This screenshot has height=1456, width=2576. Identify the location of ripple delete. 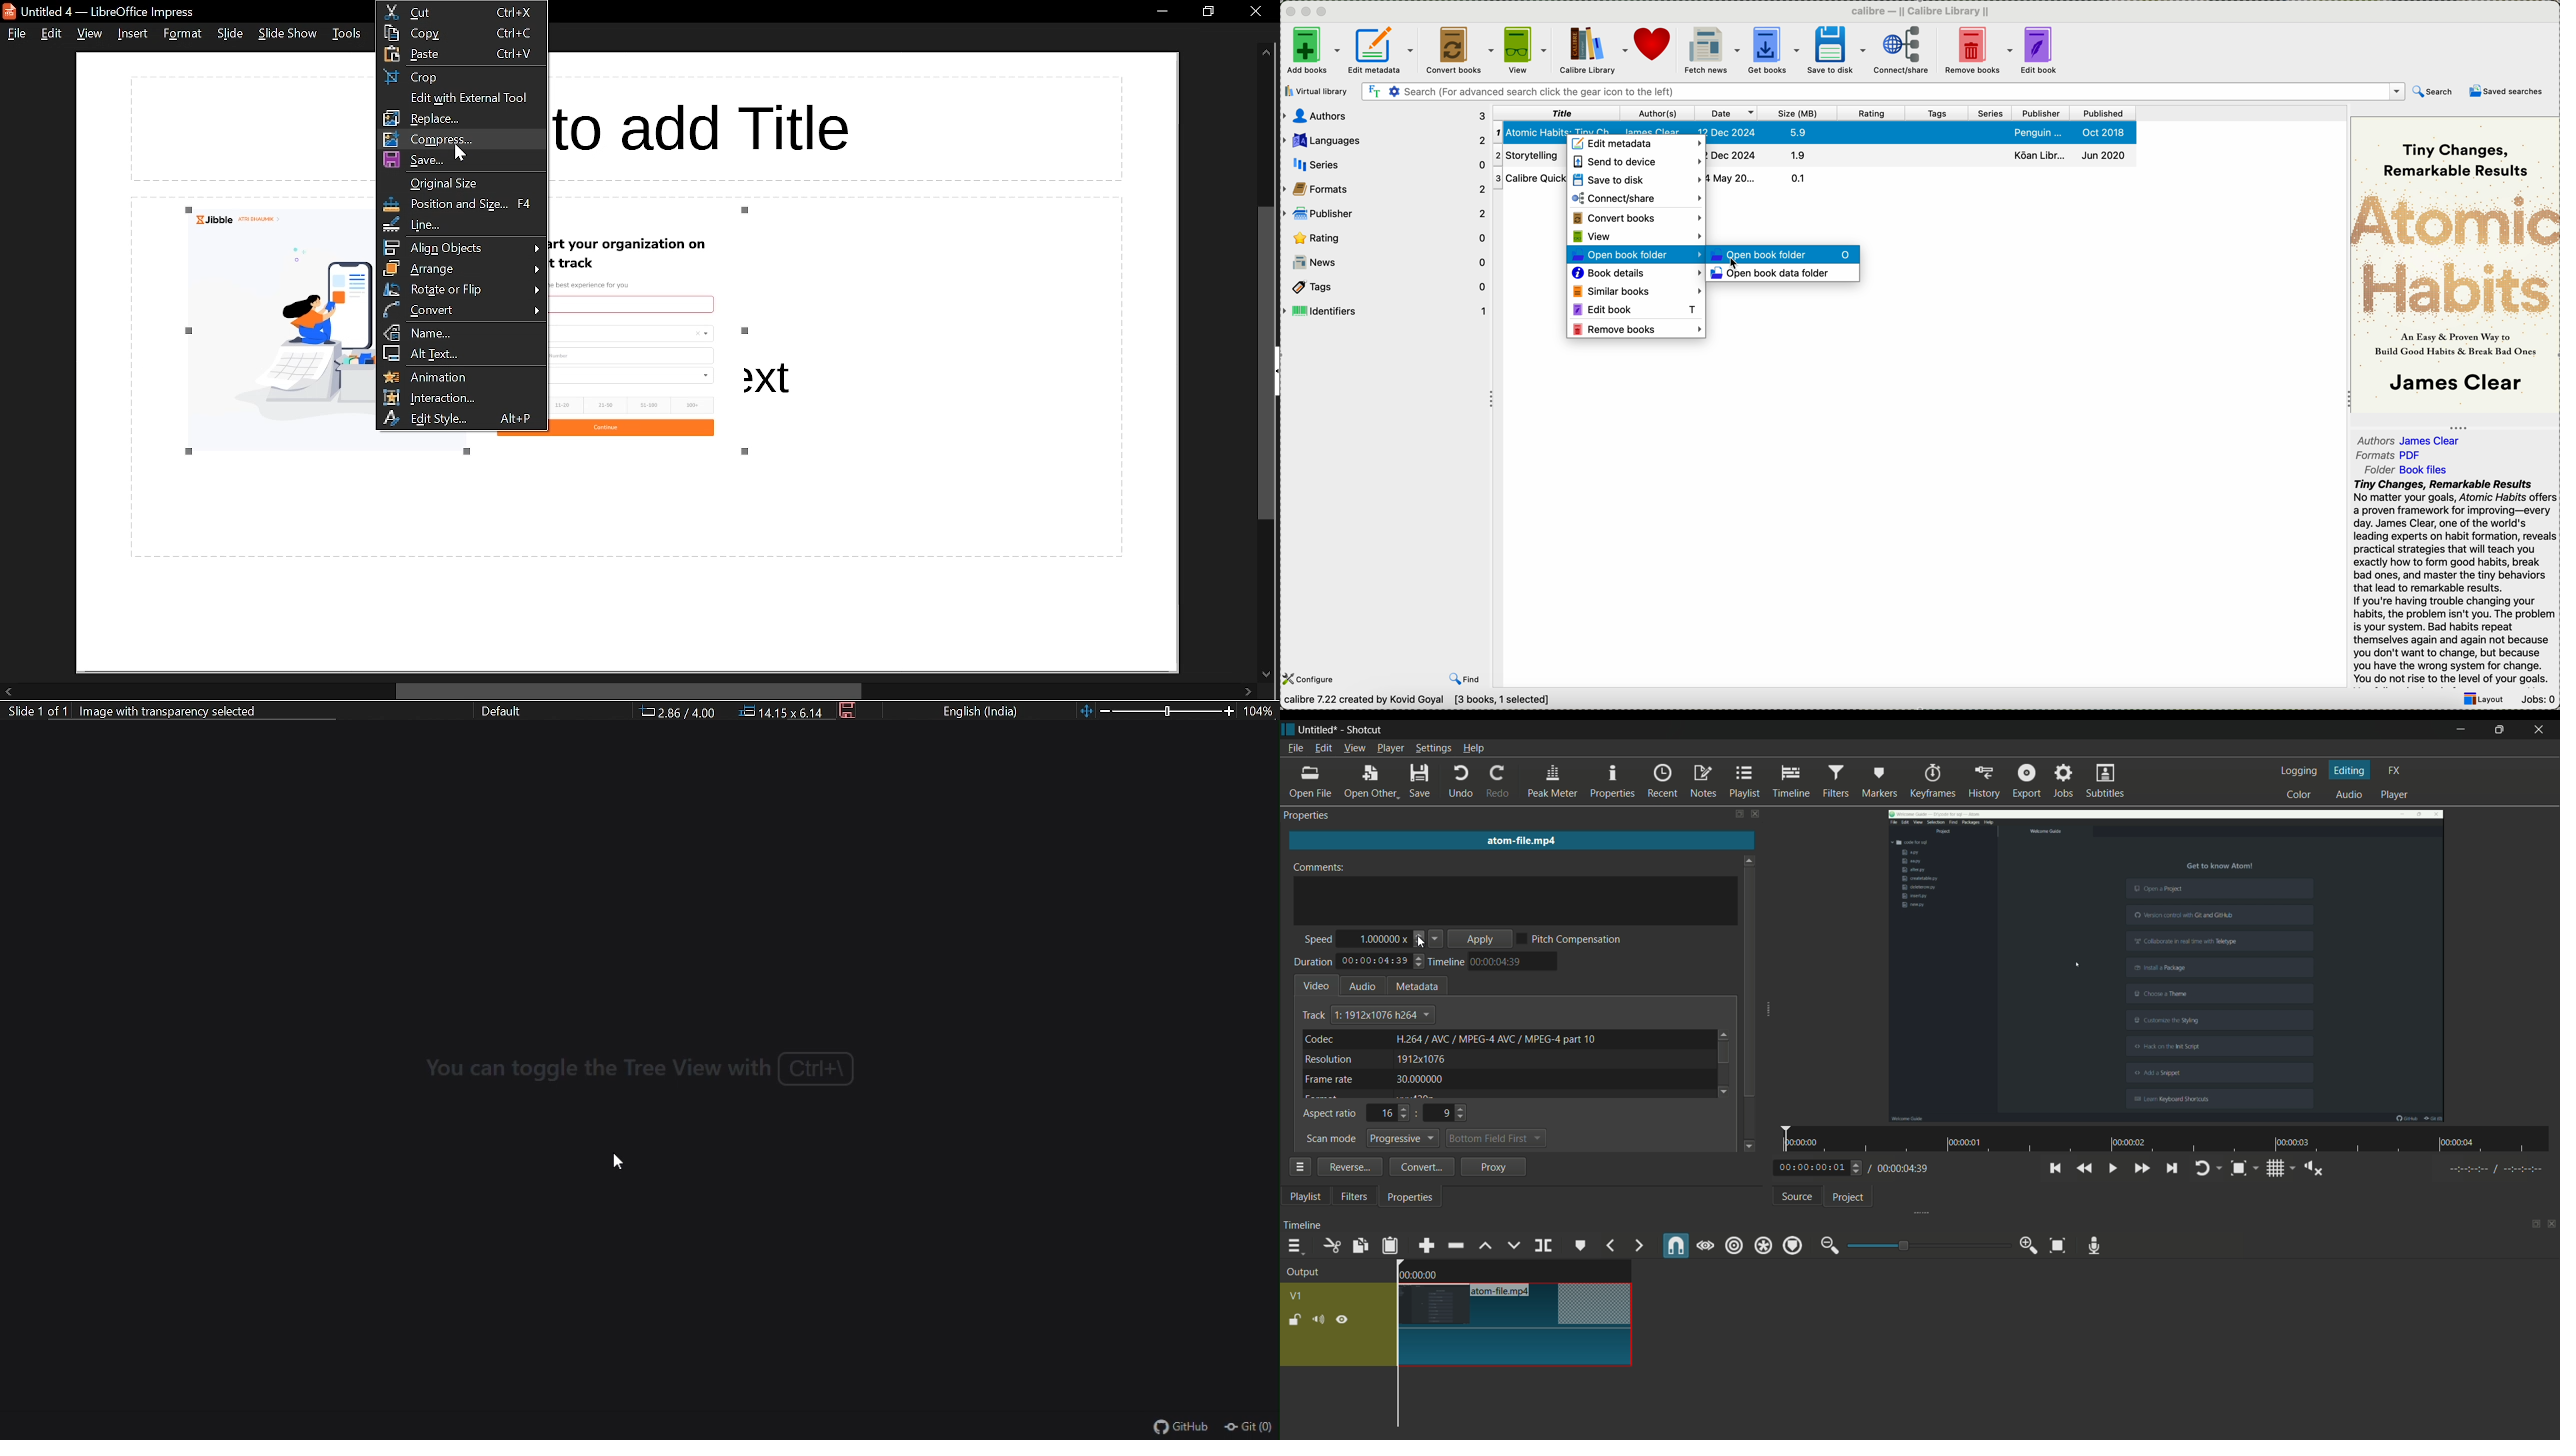
(1455, 1245).